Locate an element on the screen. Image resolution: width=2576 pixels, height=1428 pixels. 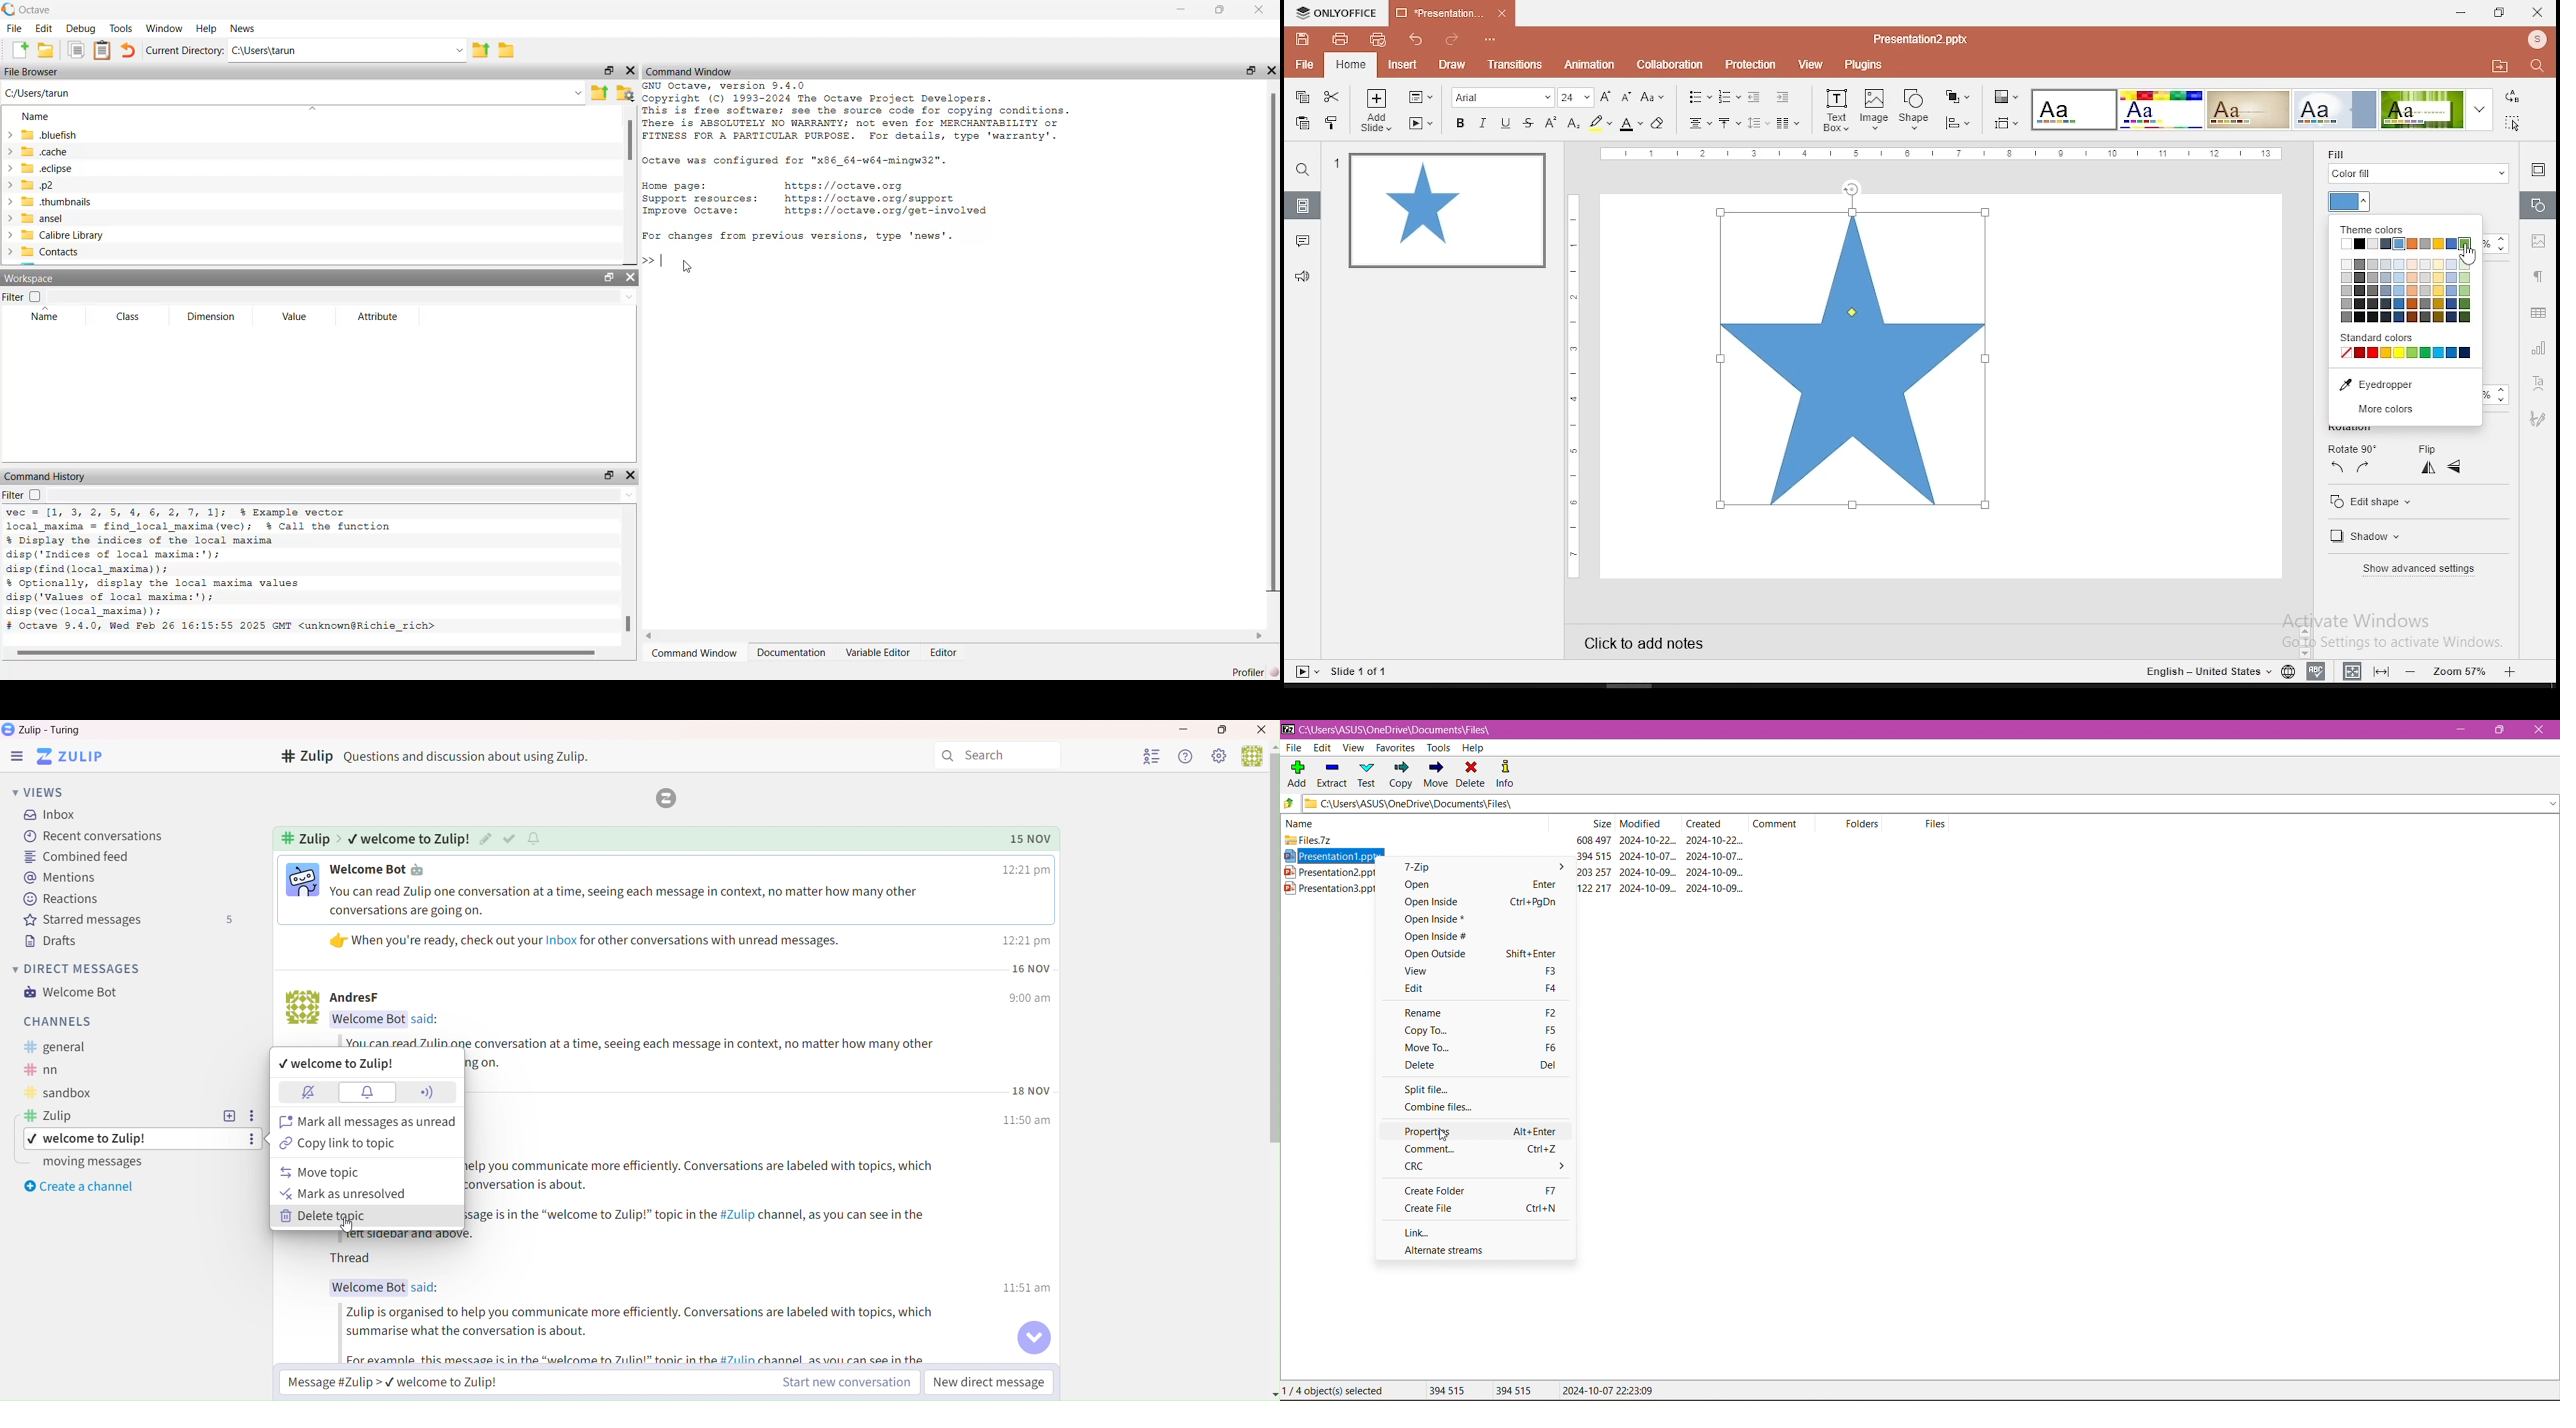
Settings is located at coordinates (253, 1141).